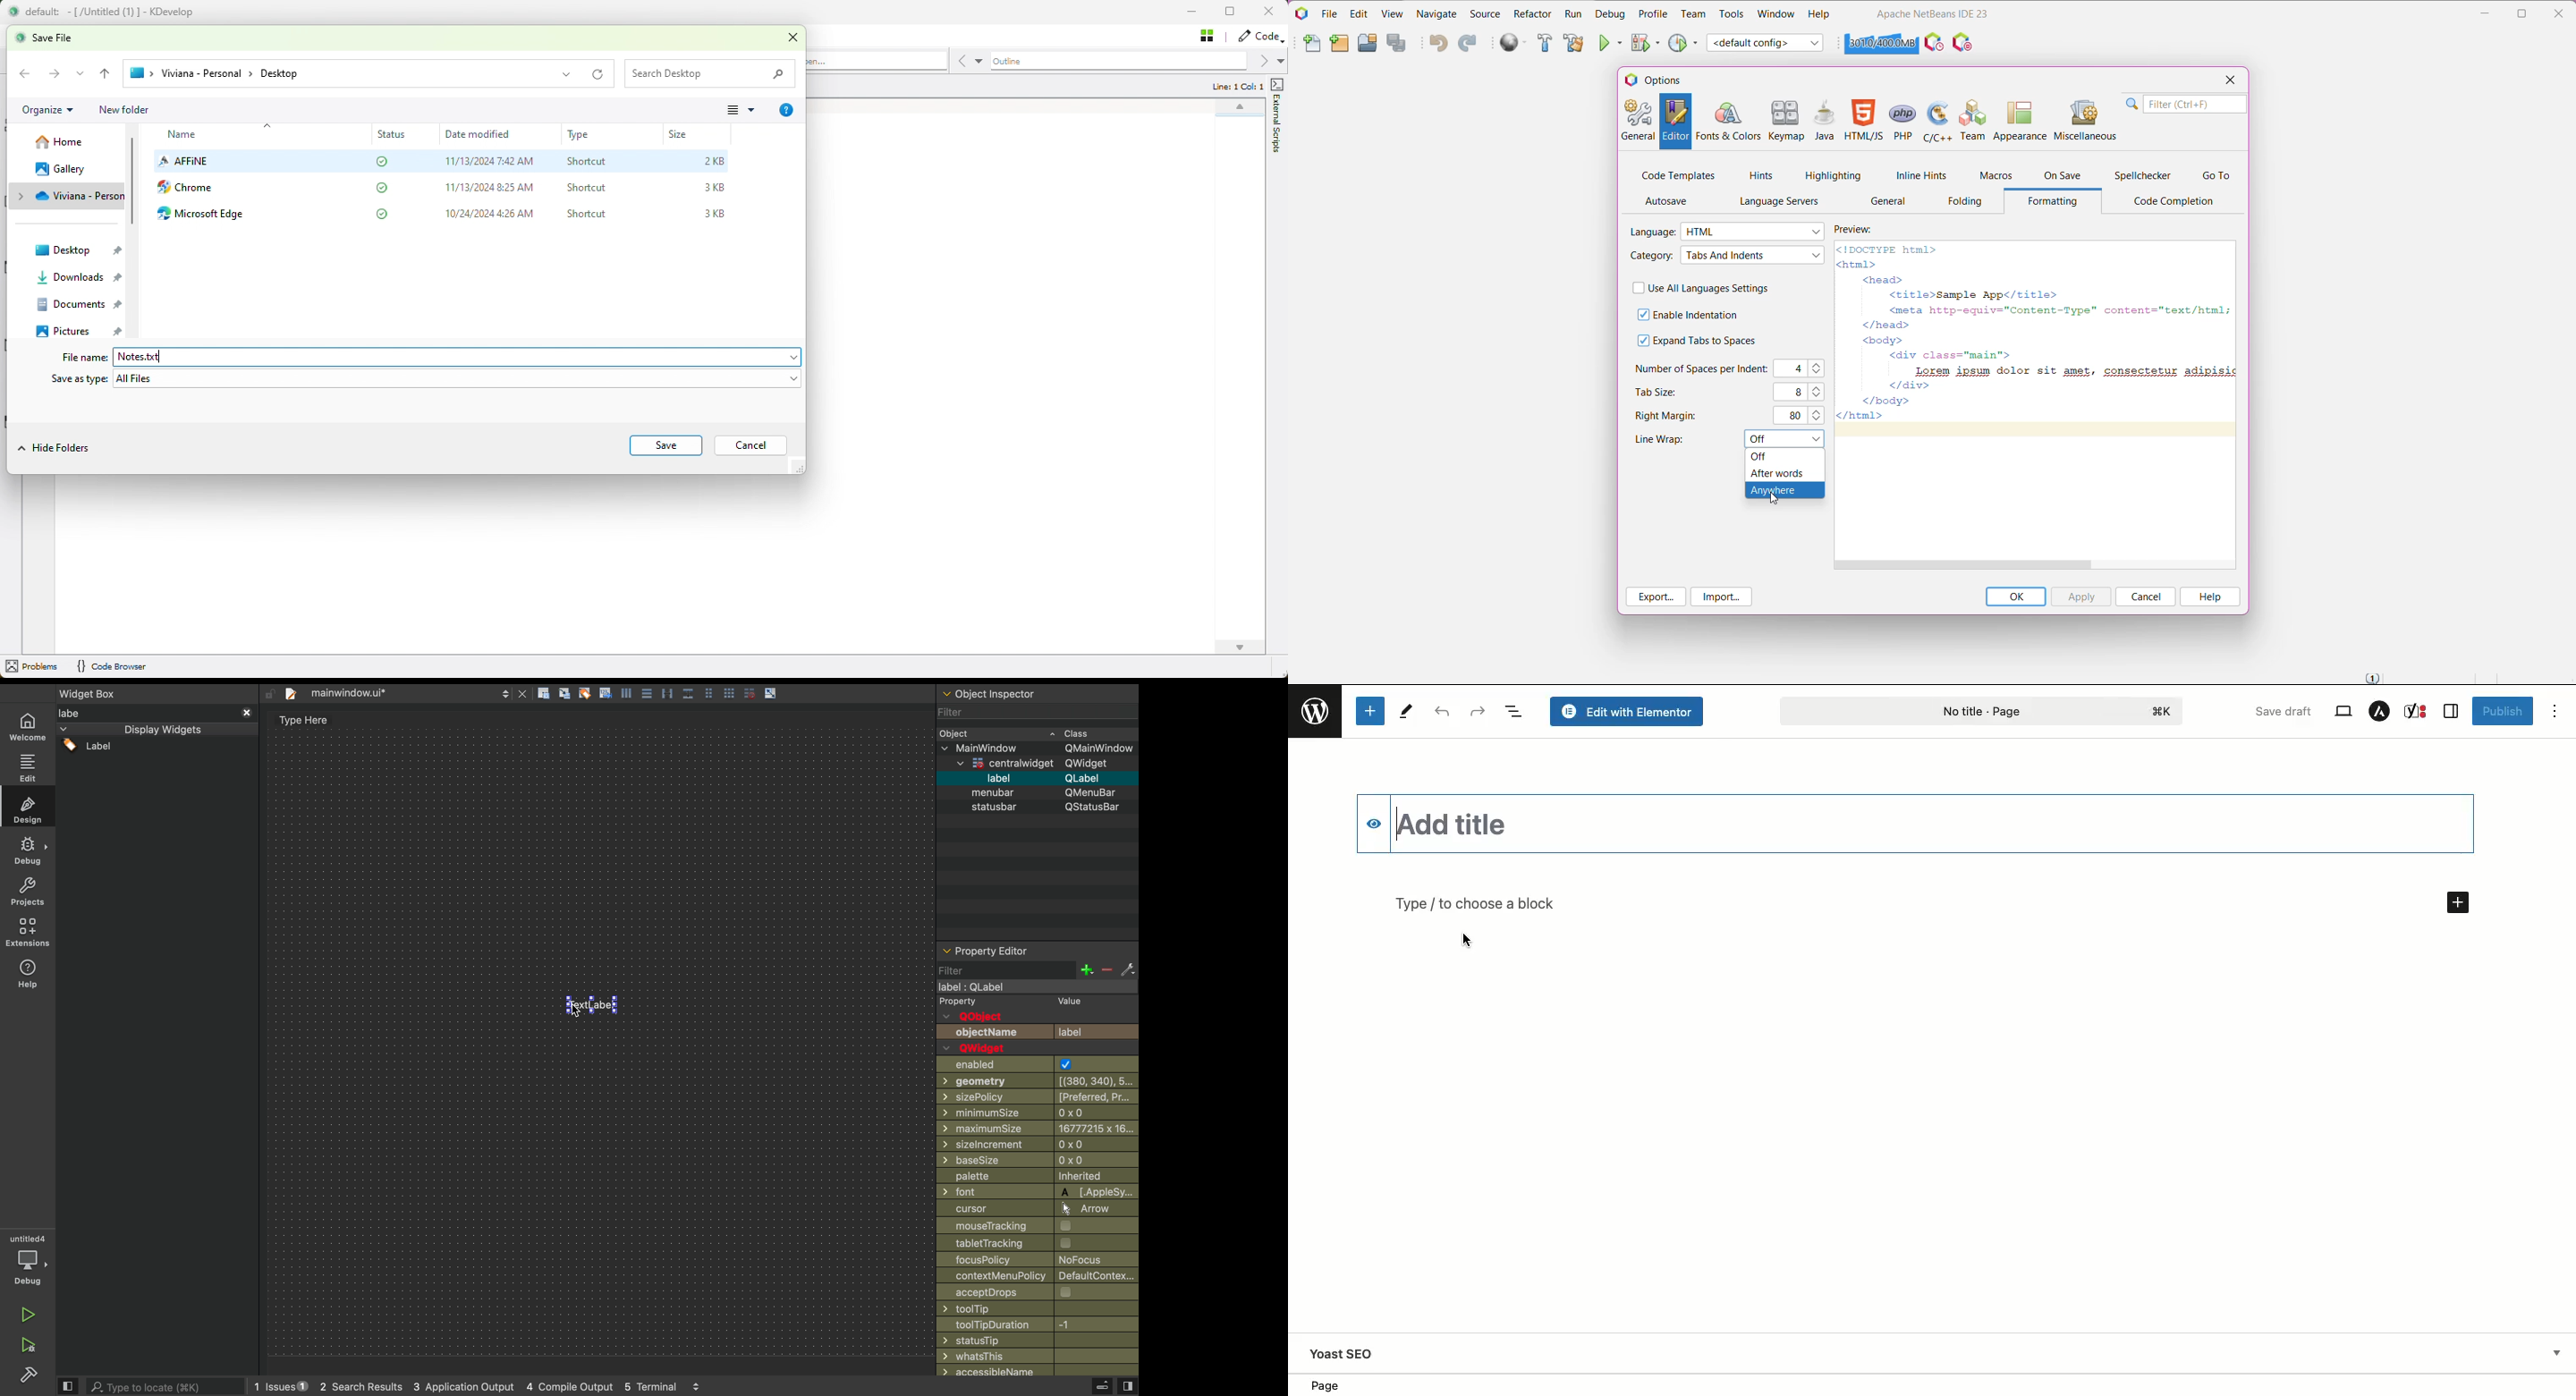 This screenshot has width=2576, height=1400. I want to click on Restore Down, so click(2524, 13).